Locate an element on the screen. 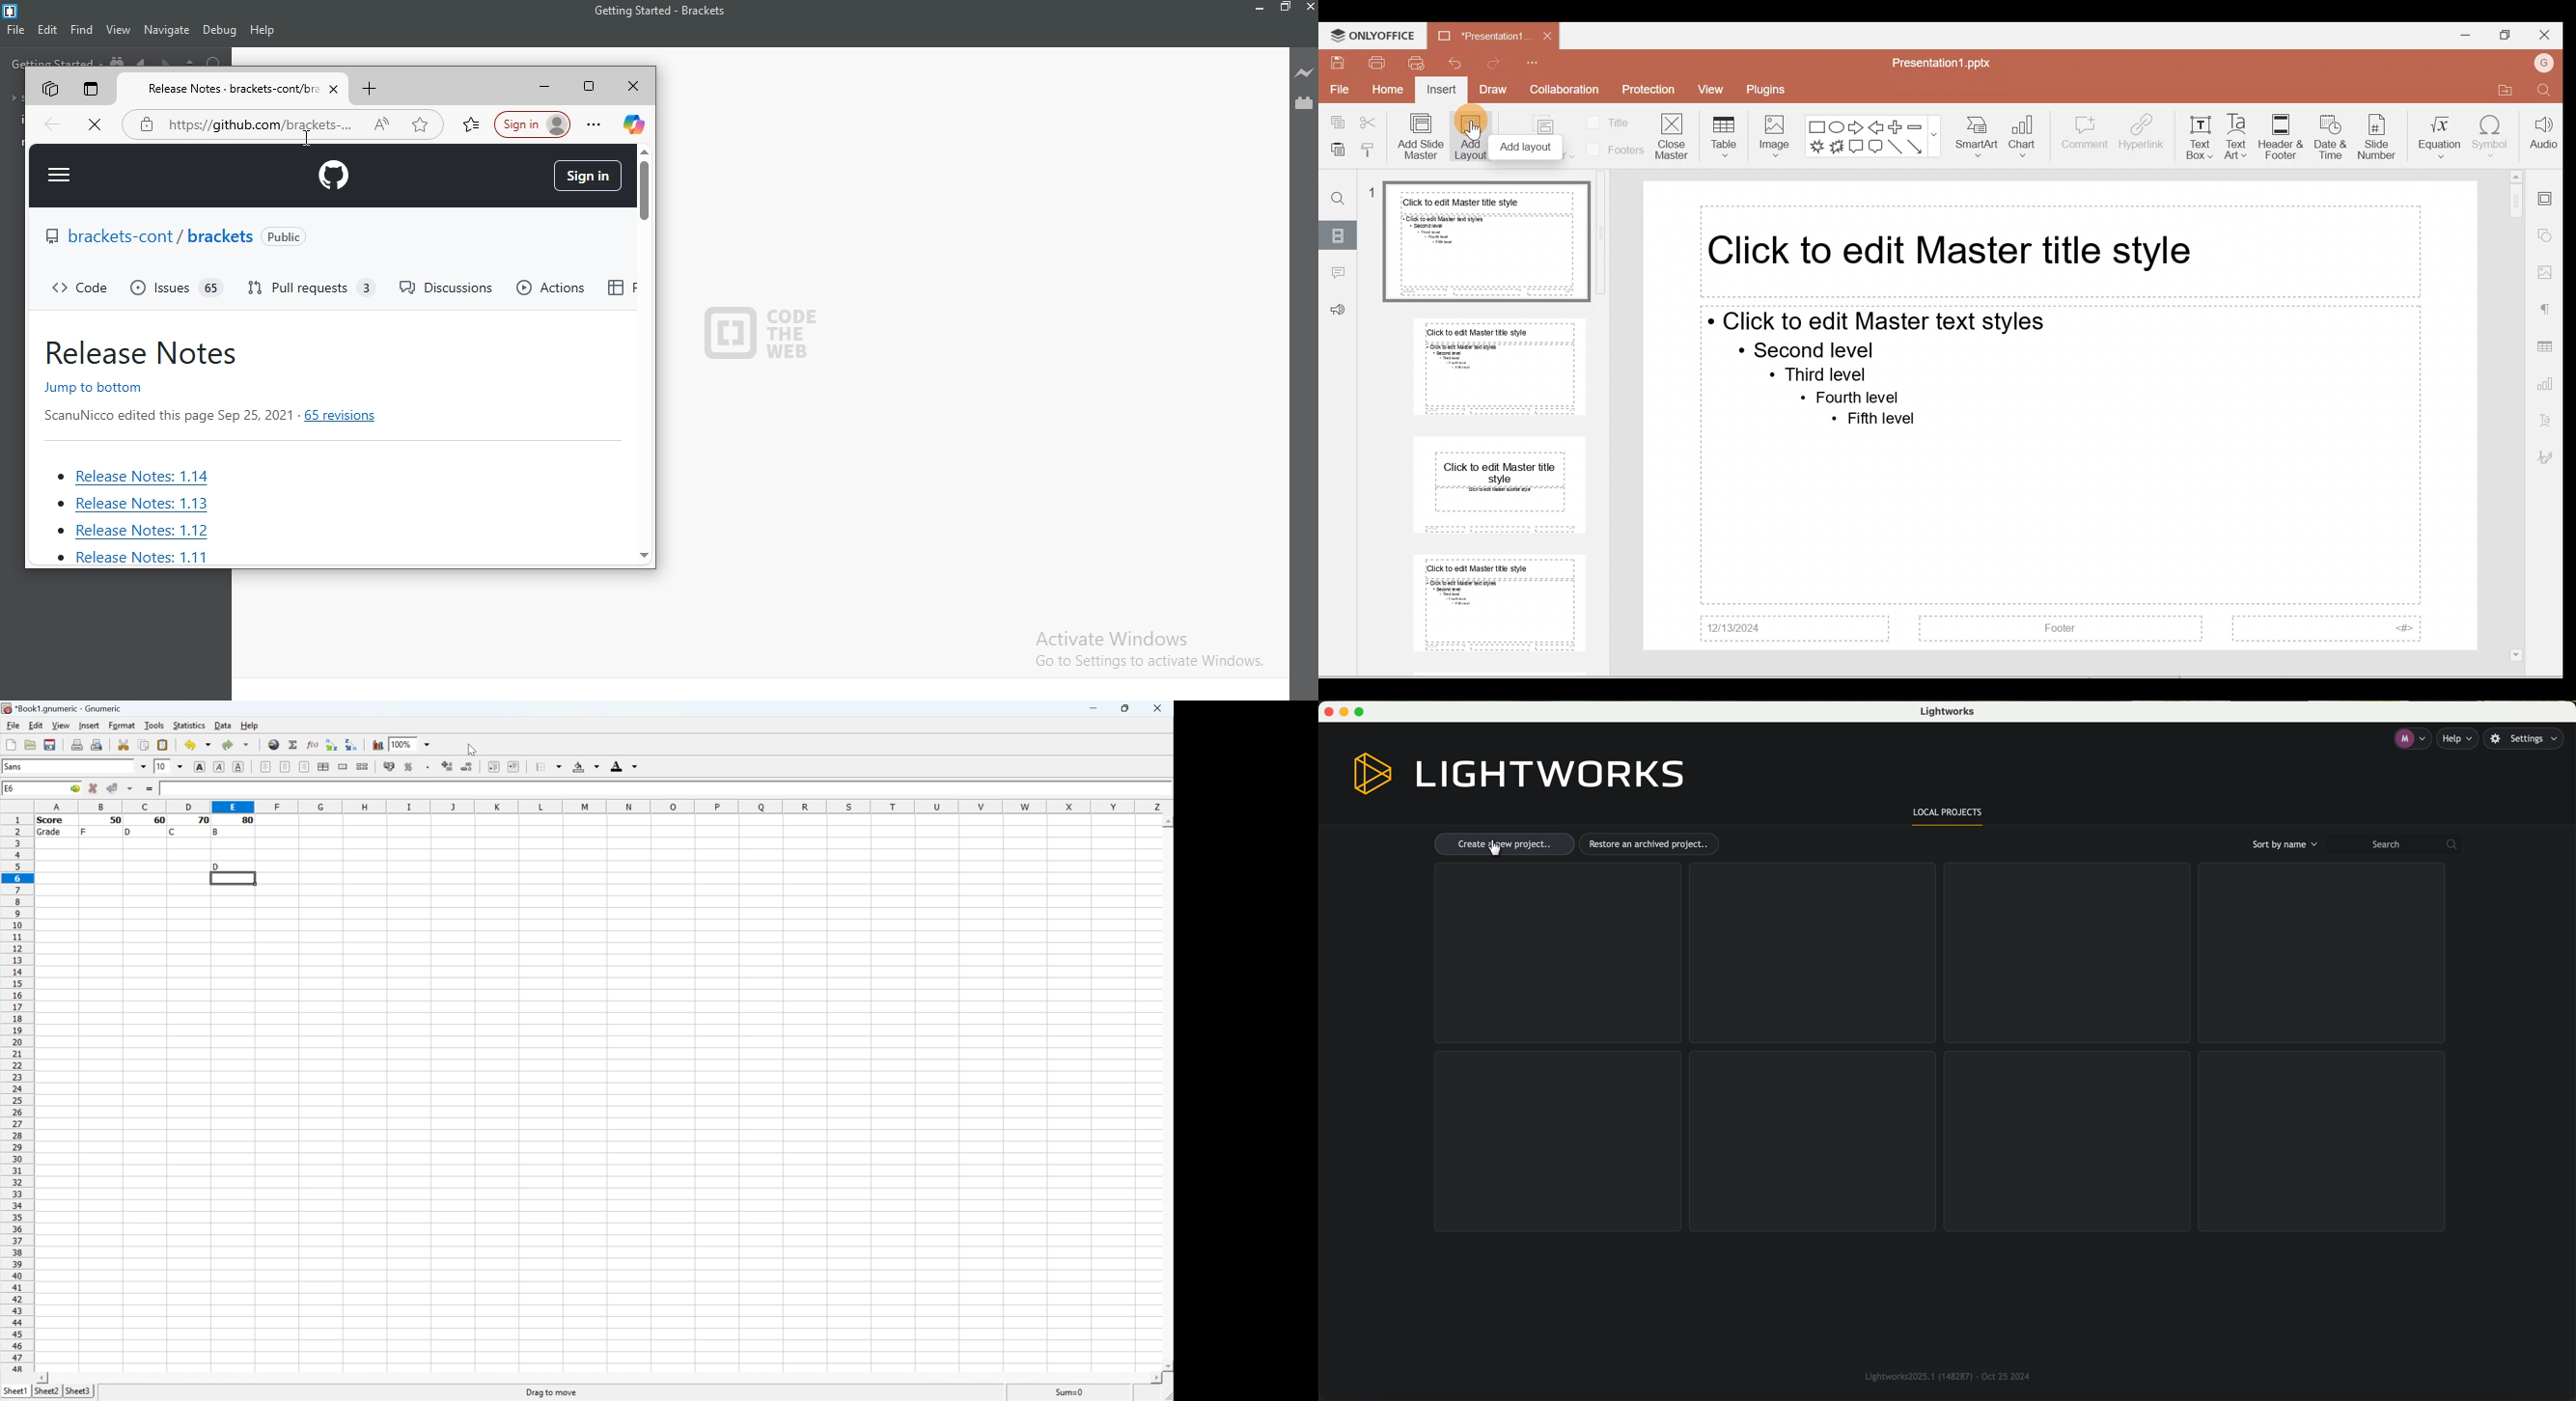  favourites manager is located at coordinates (472, 124).